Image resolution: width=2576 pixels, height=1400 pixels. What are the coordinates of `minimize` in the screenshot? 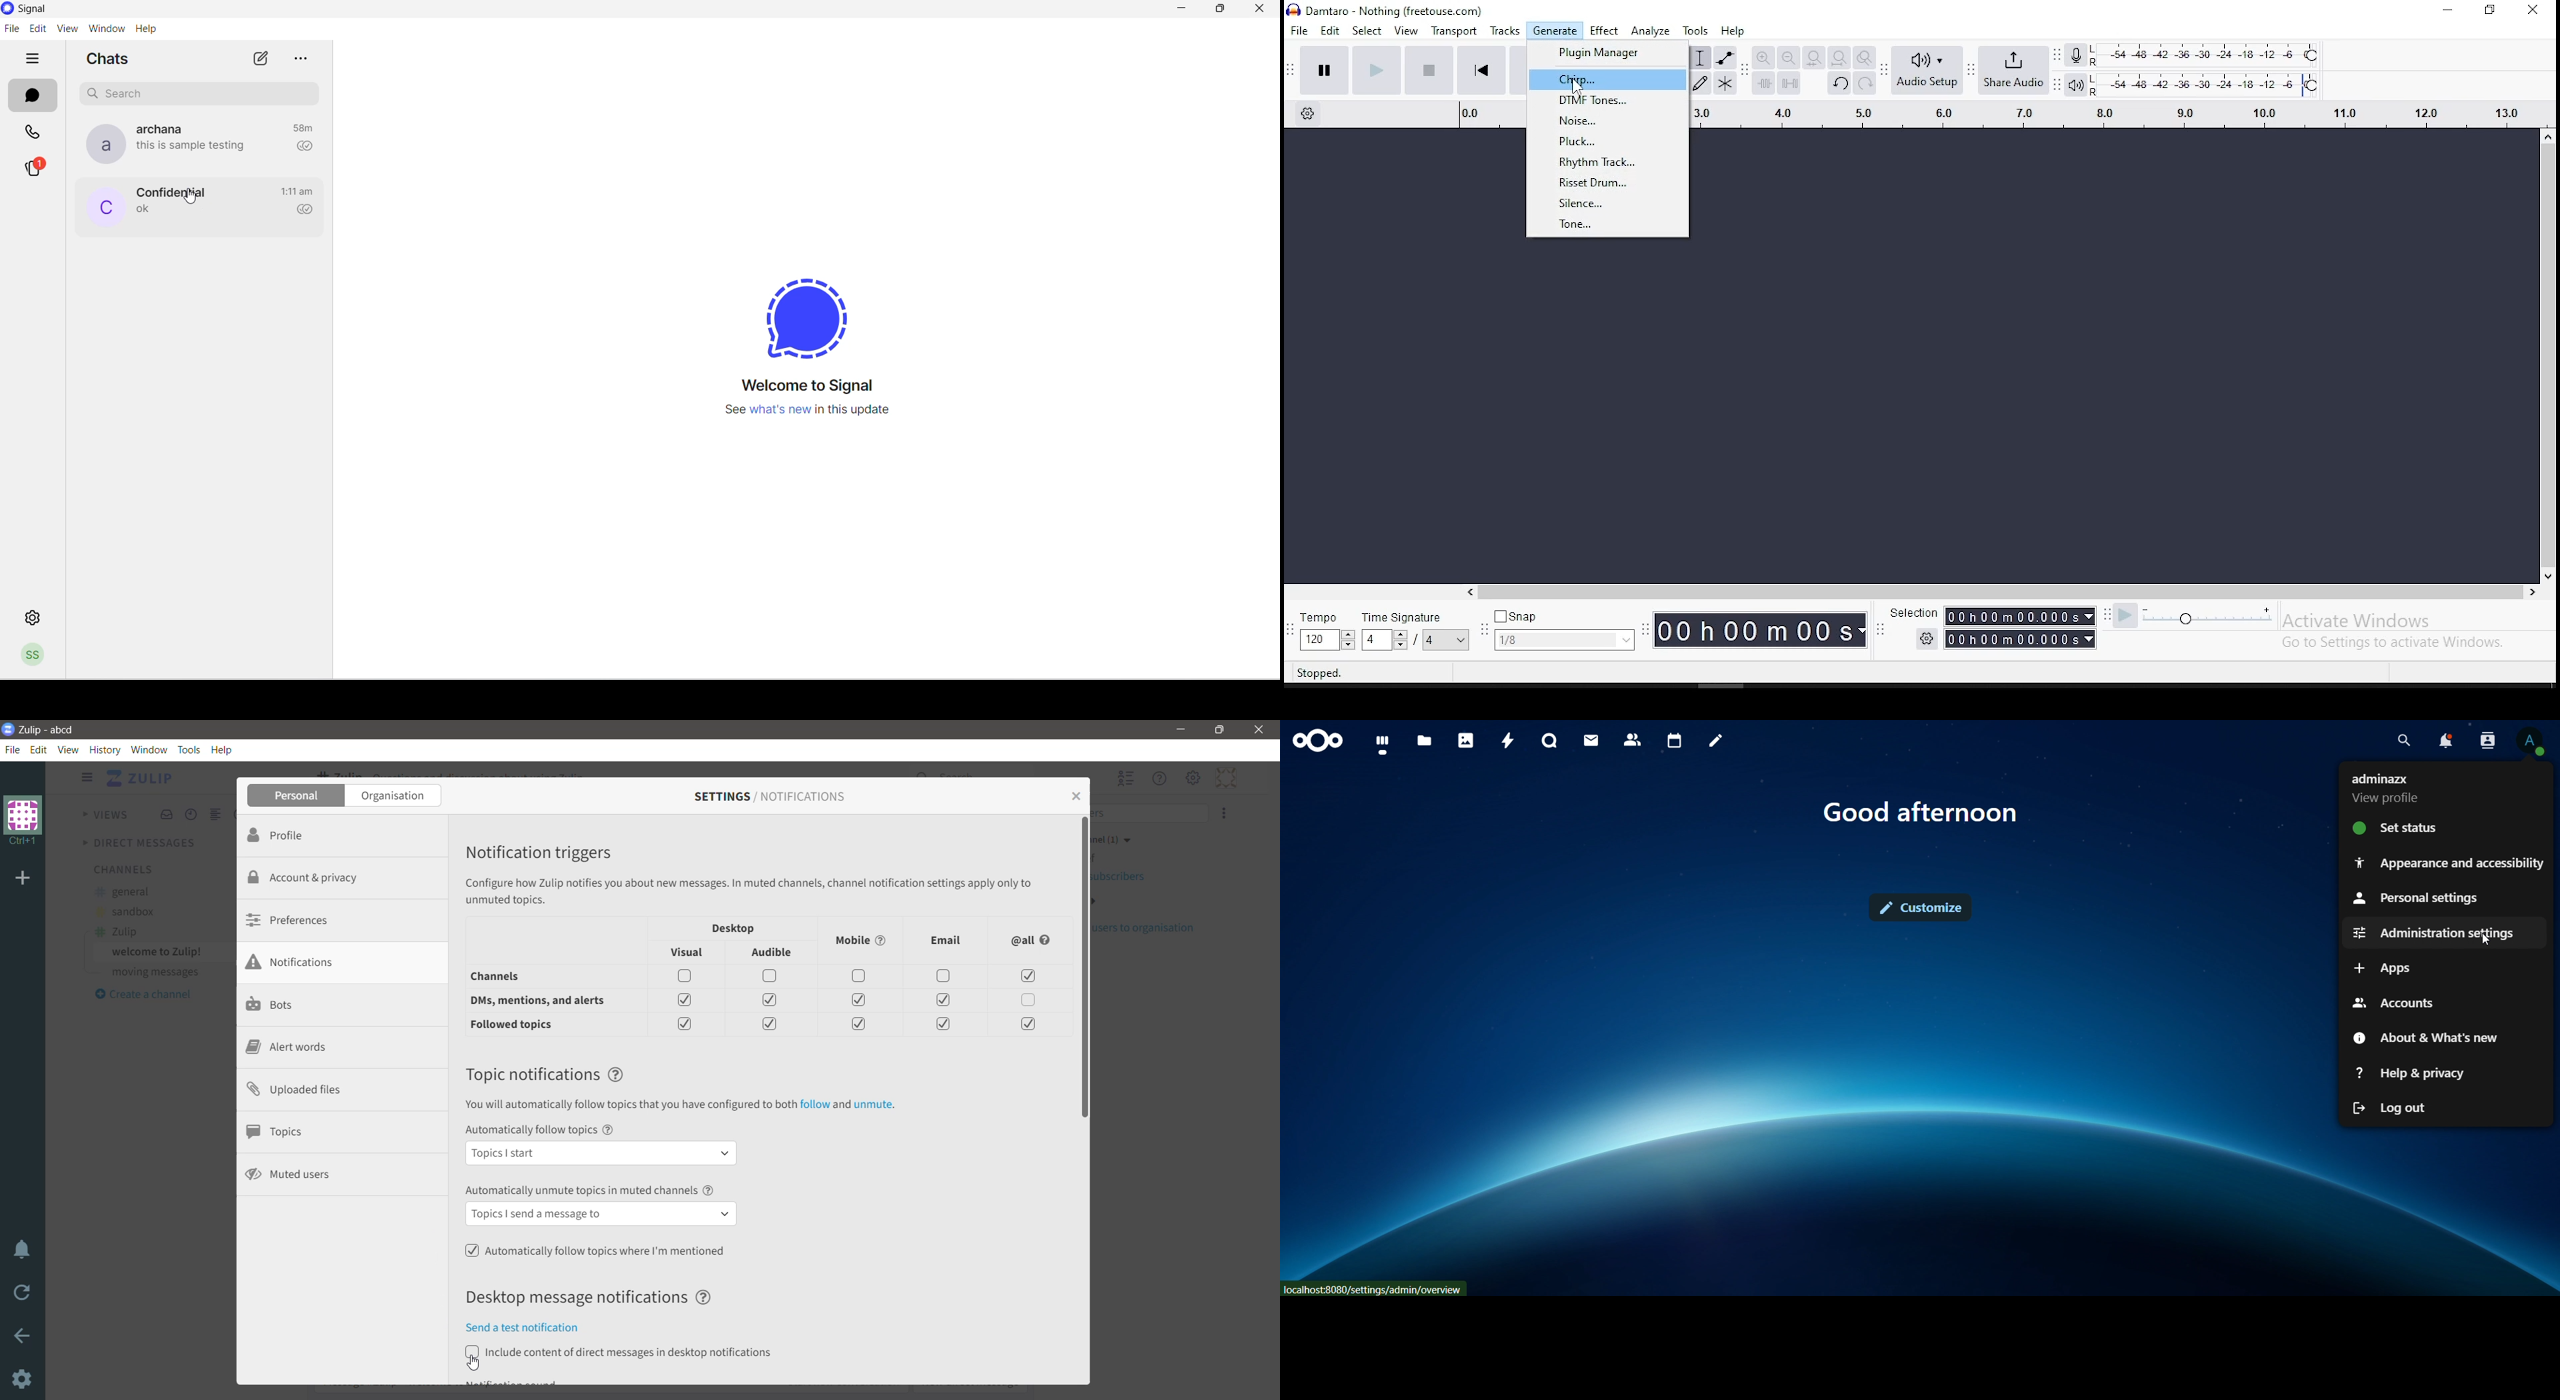 It's located at (1180, 11).